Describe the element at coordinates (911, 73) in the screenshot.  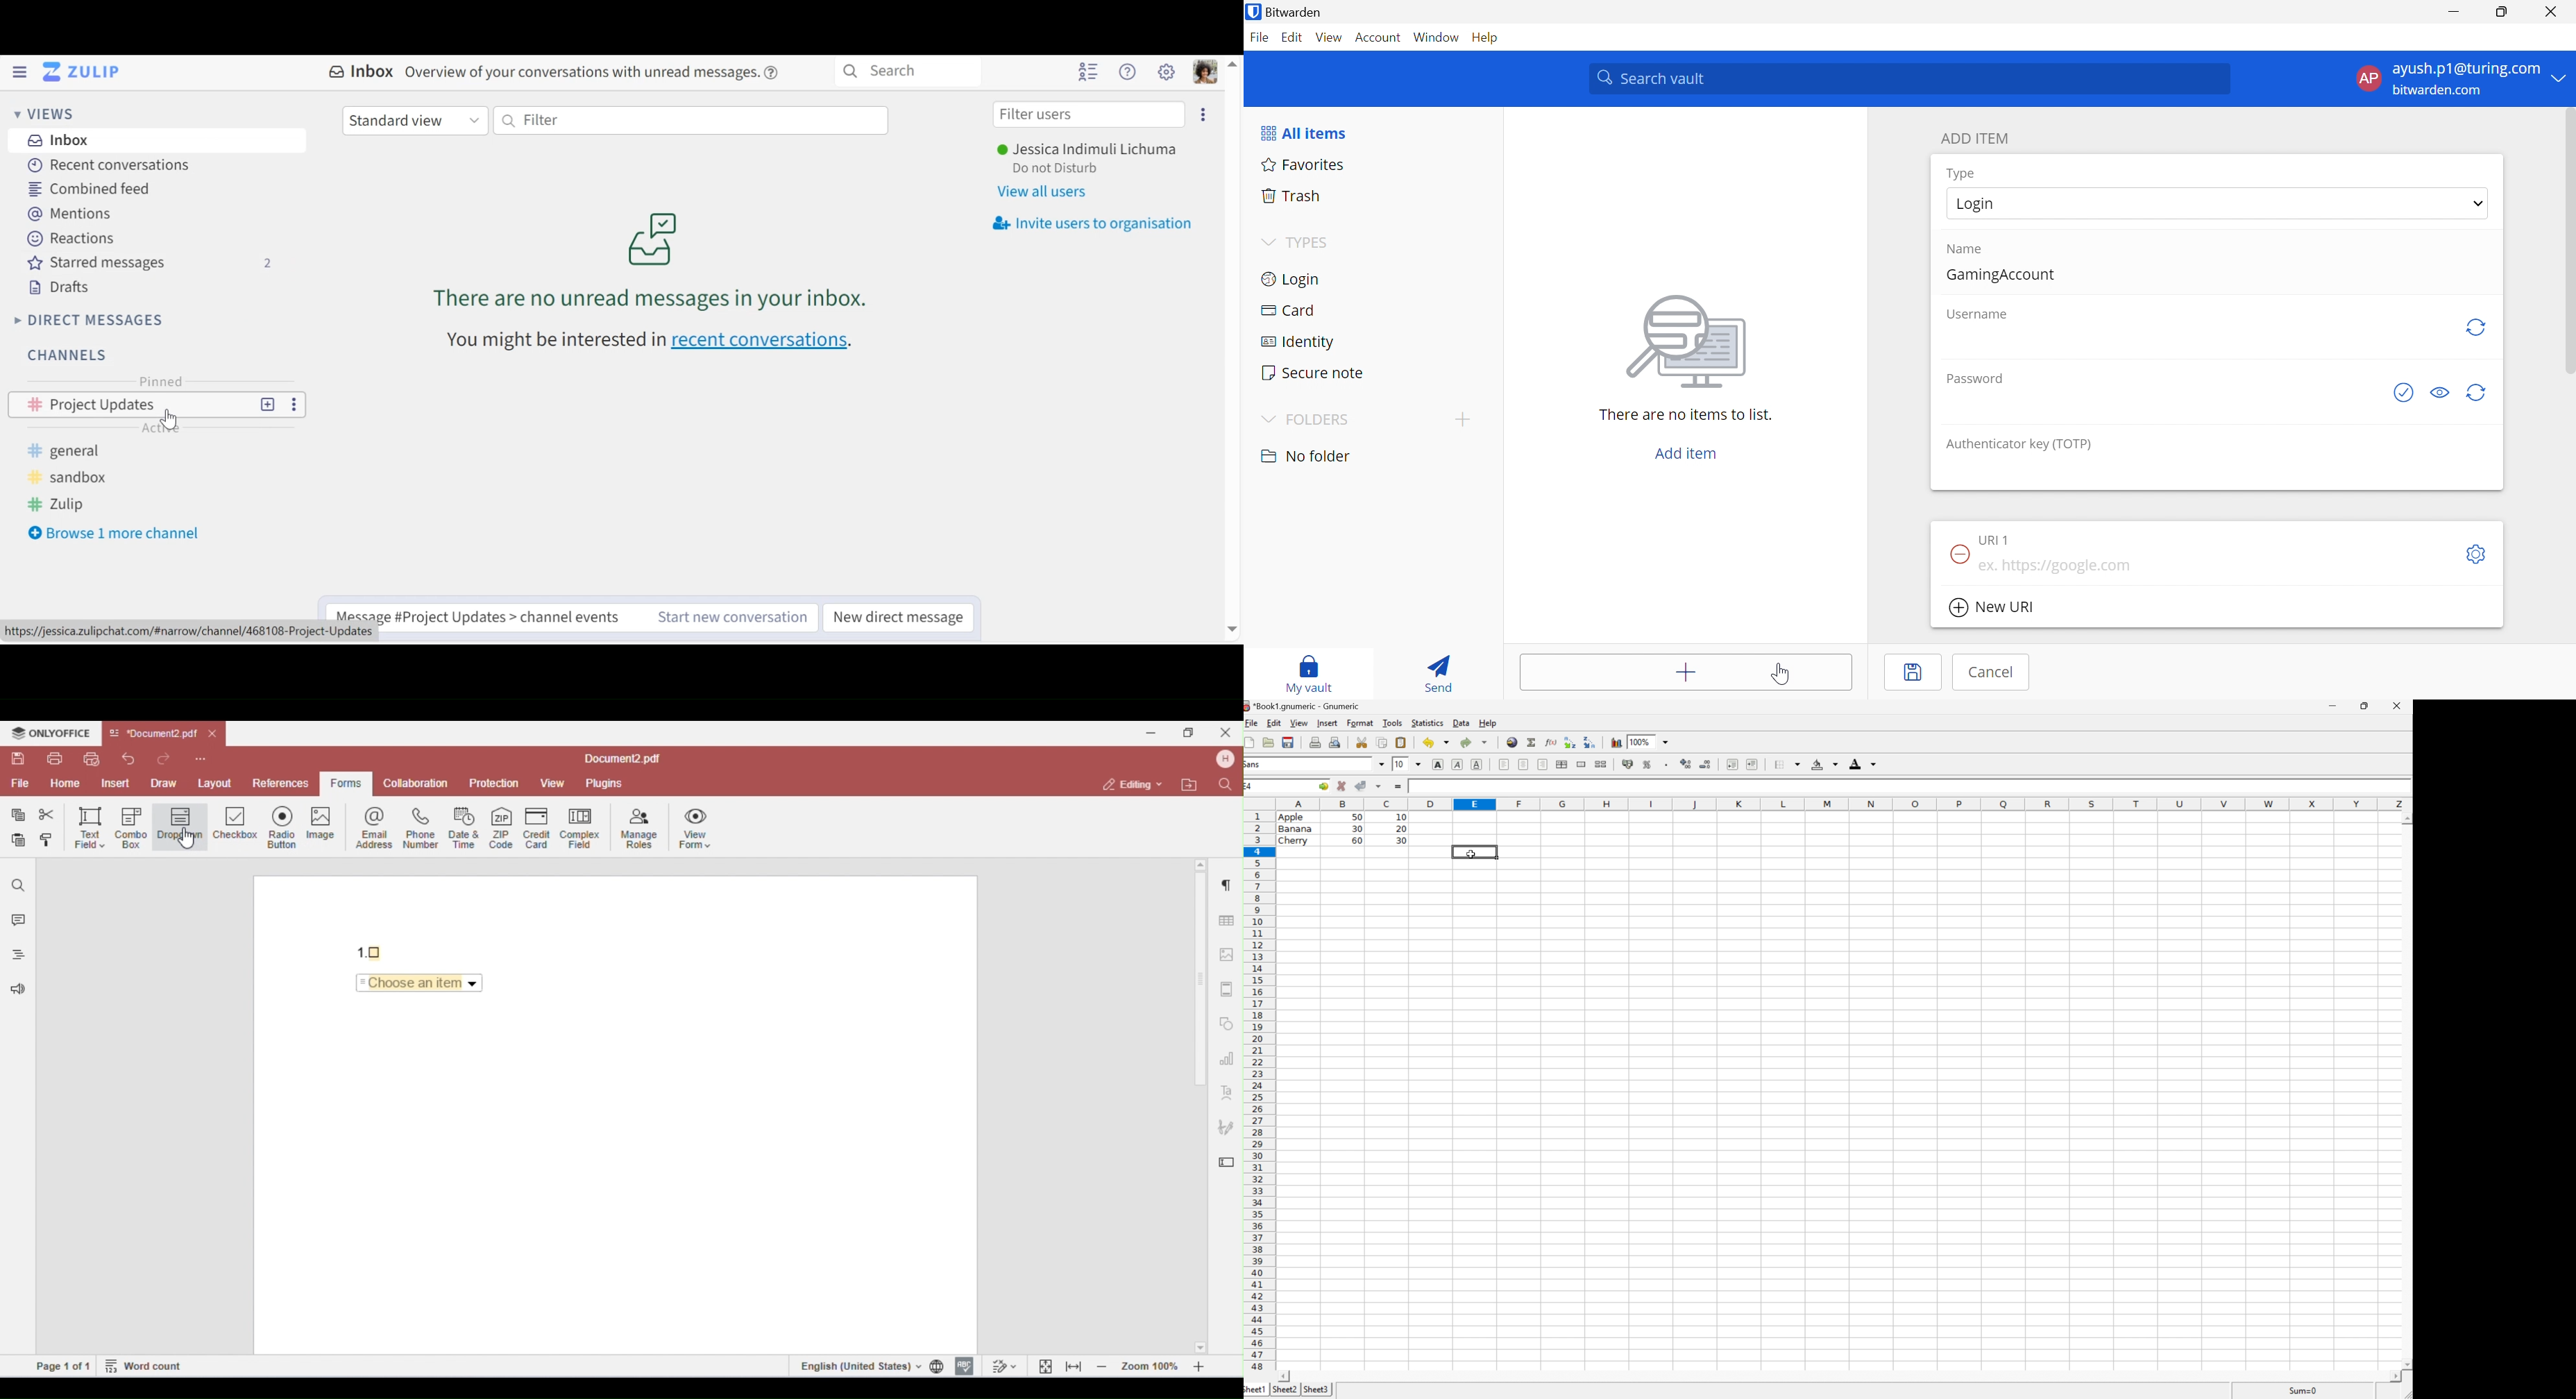
I see `Search` at that location.